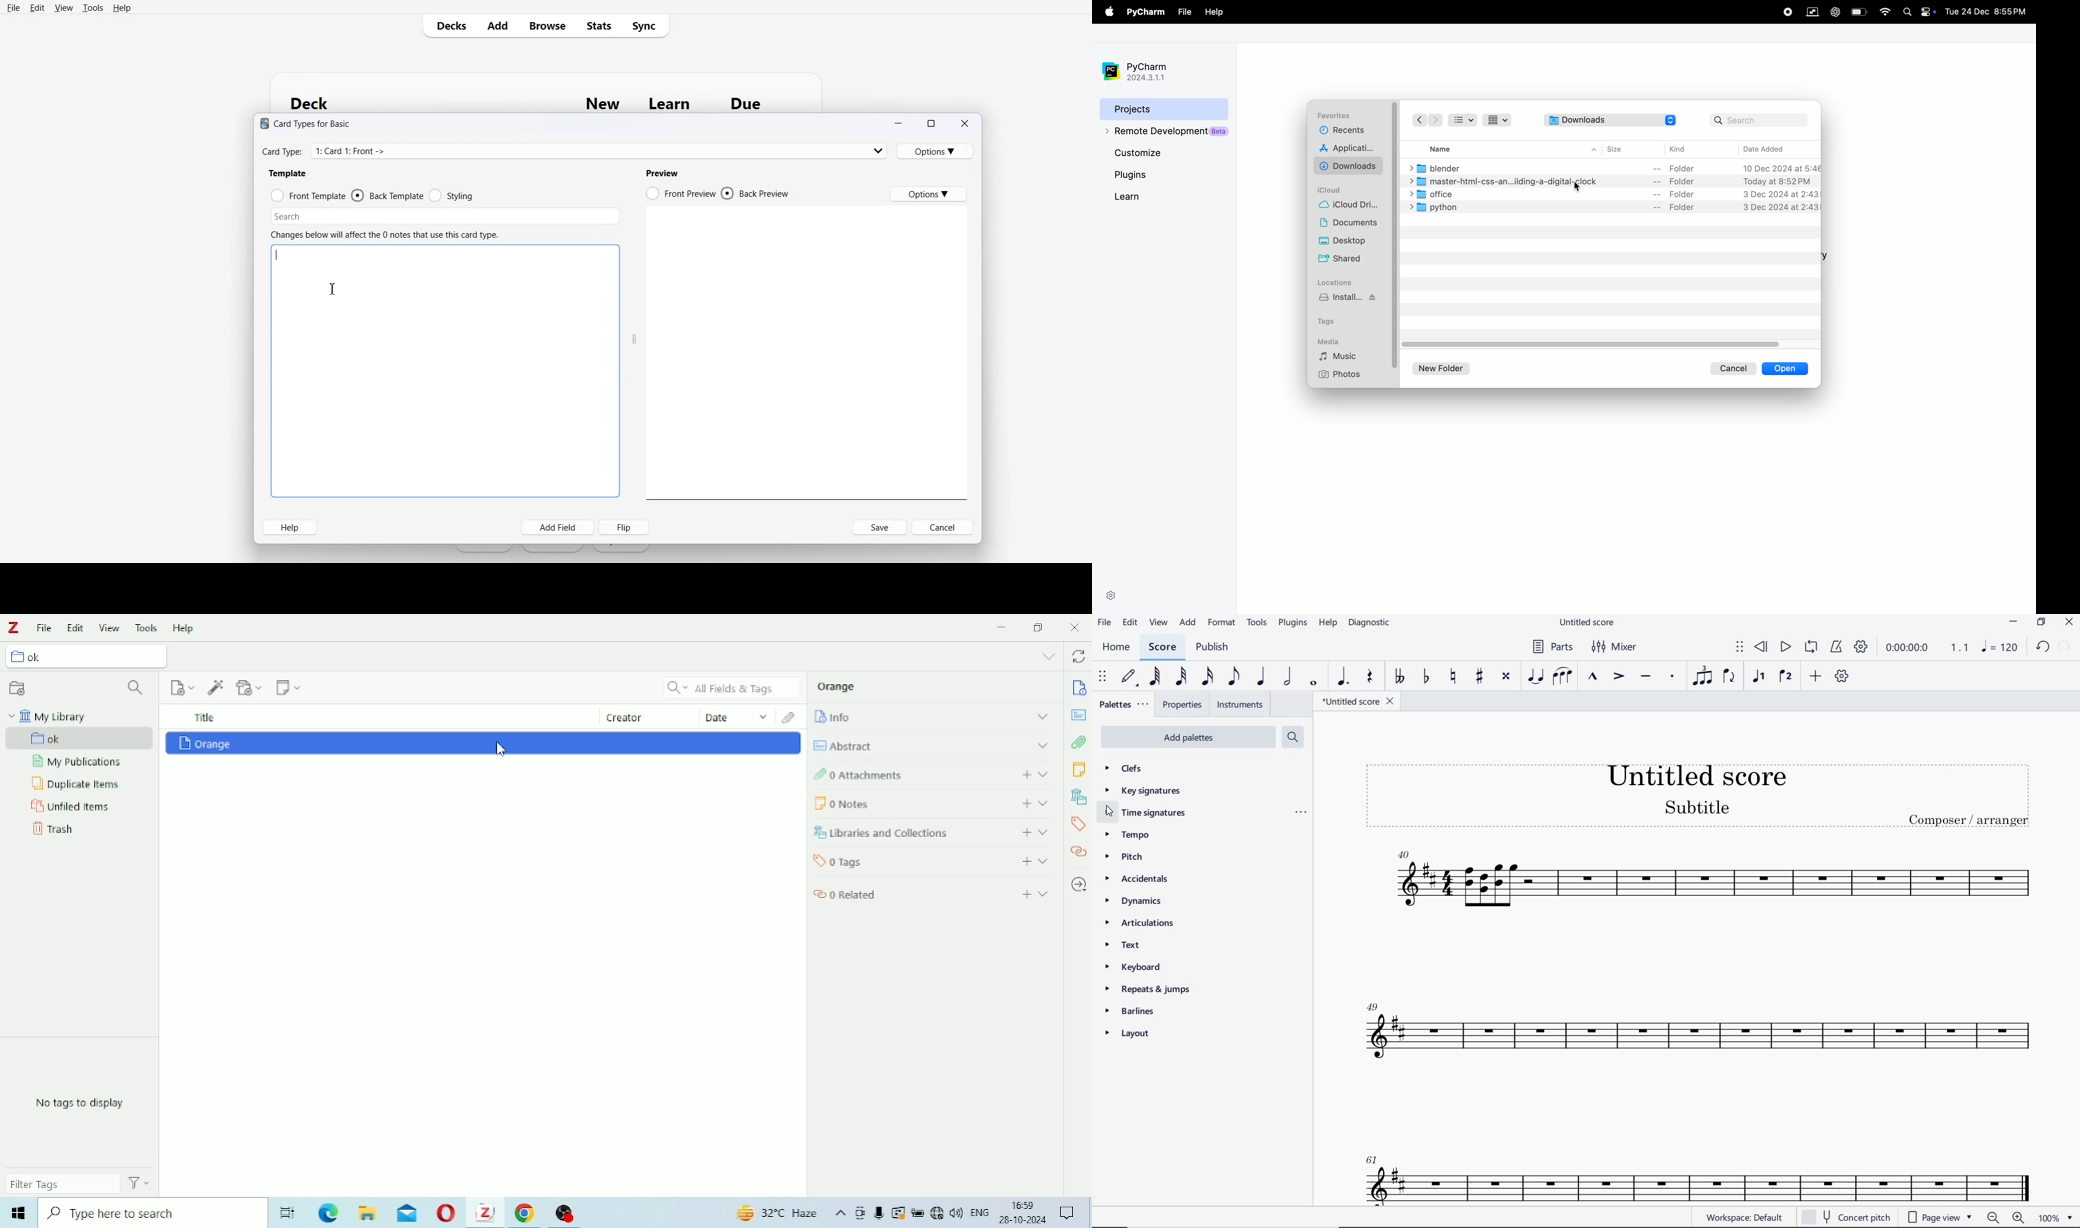 This screenshot has width=2100, height=1232. Describe the element at coordinates (1162, 108) in the screenshot. I see `projects` at that location.